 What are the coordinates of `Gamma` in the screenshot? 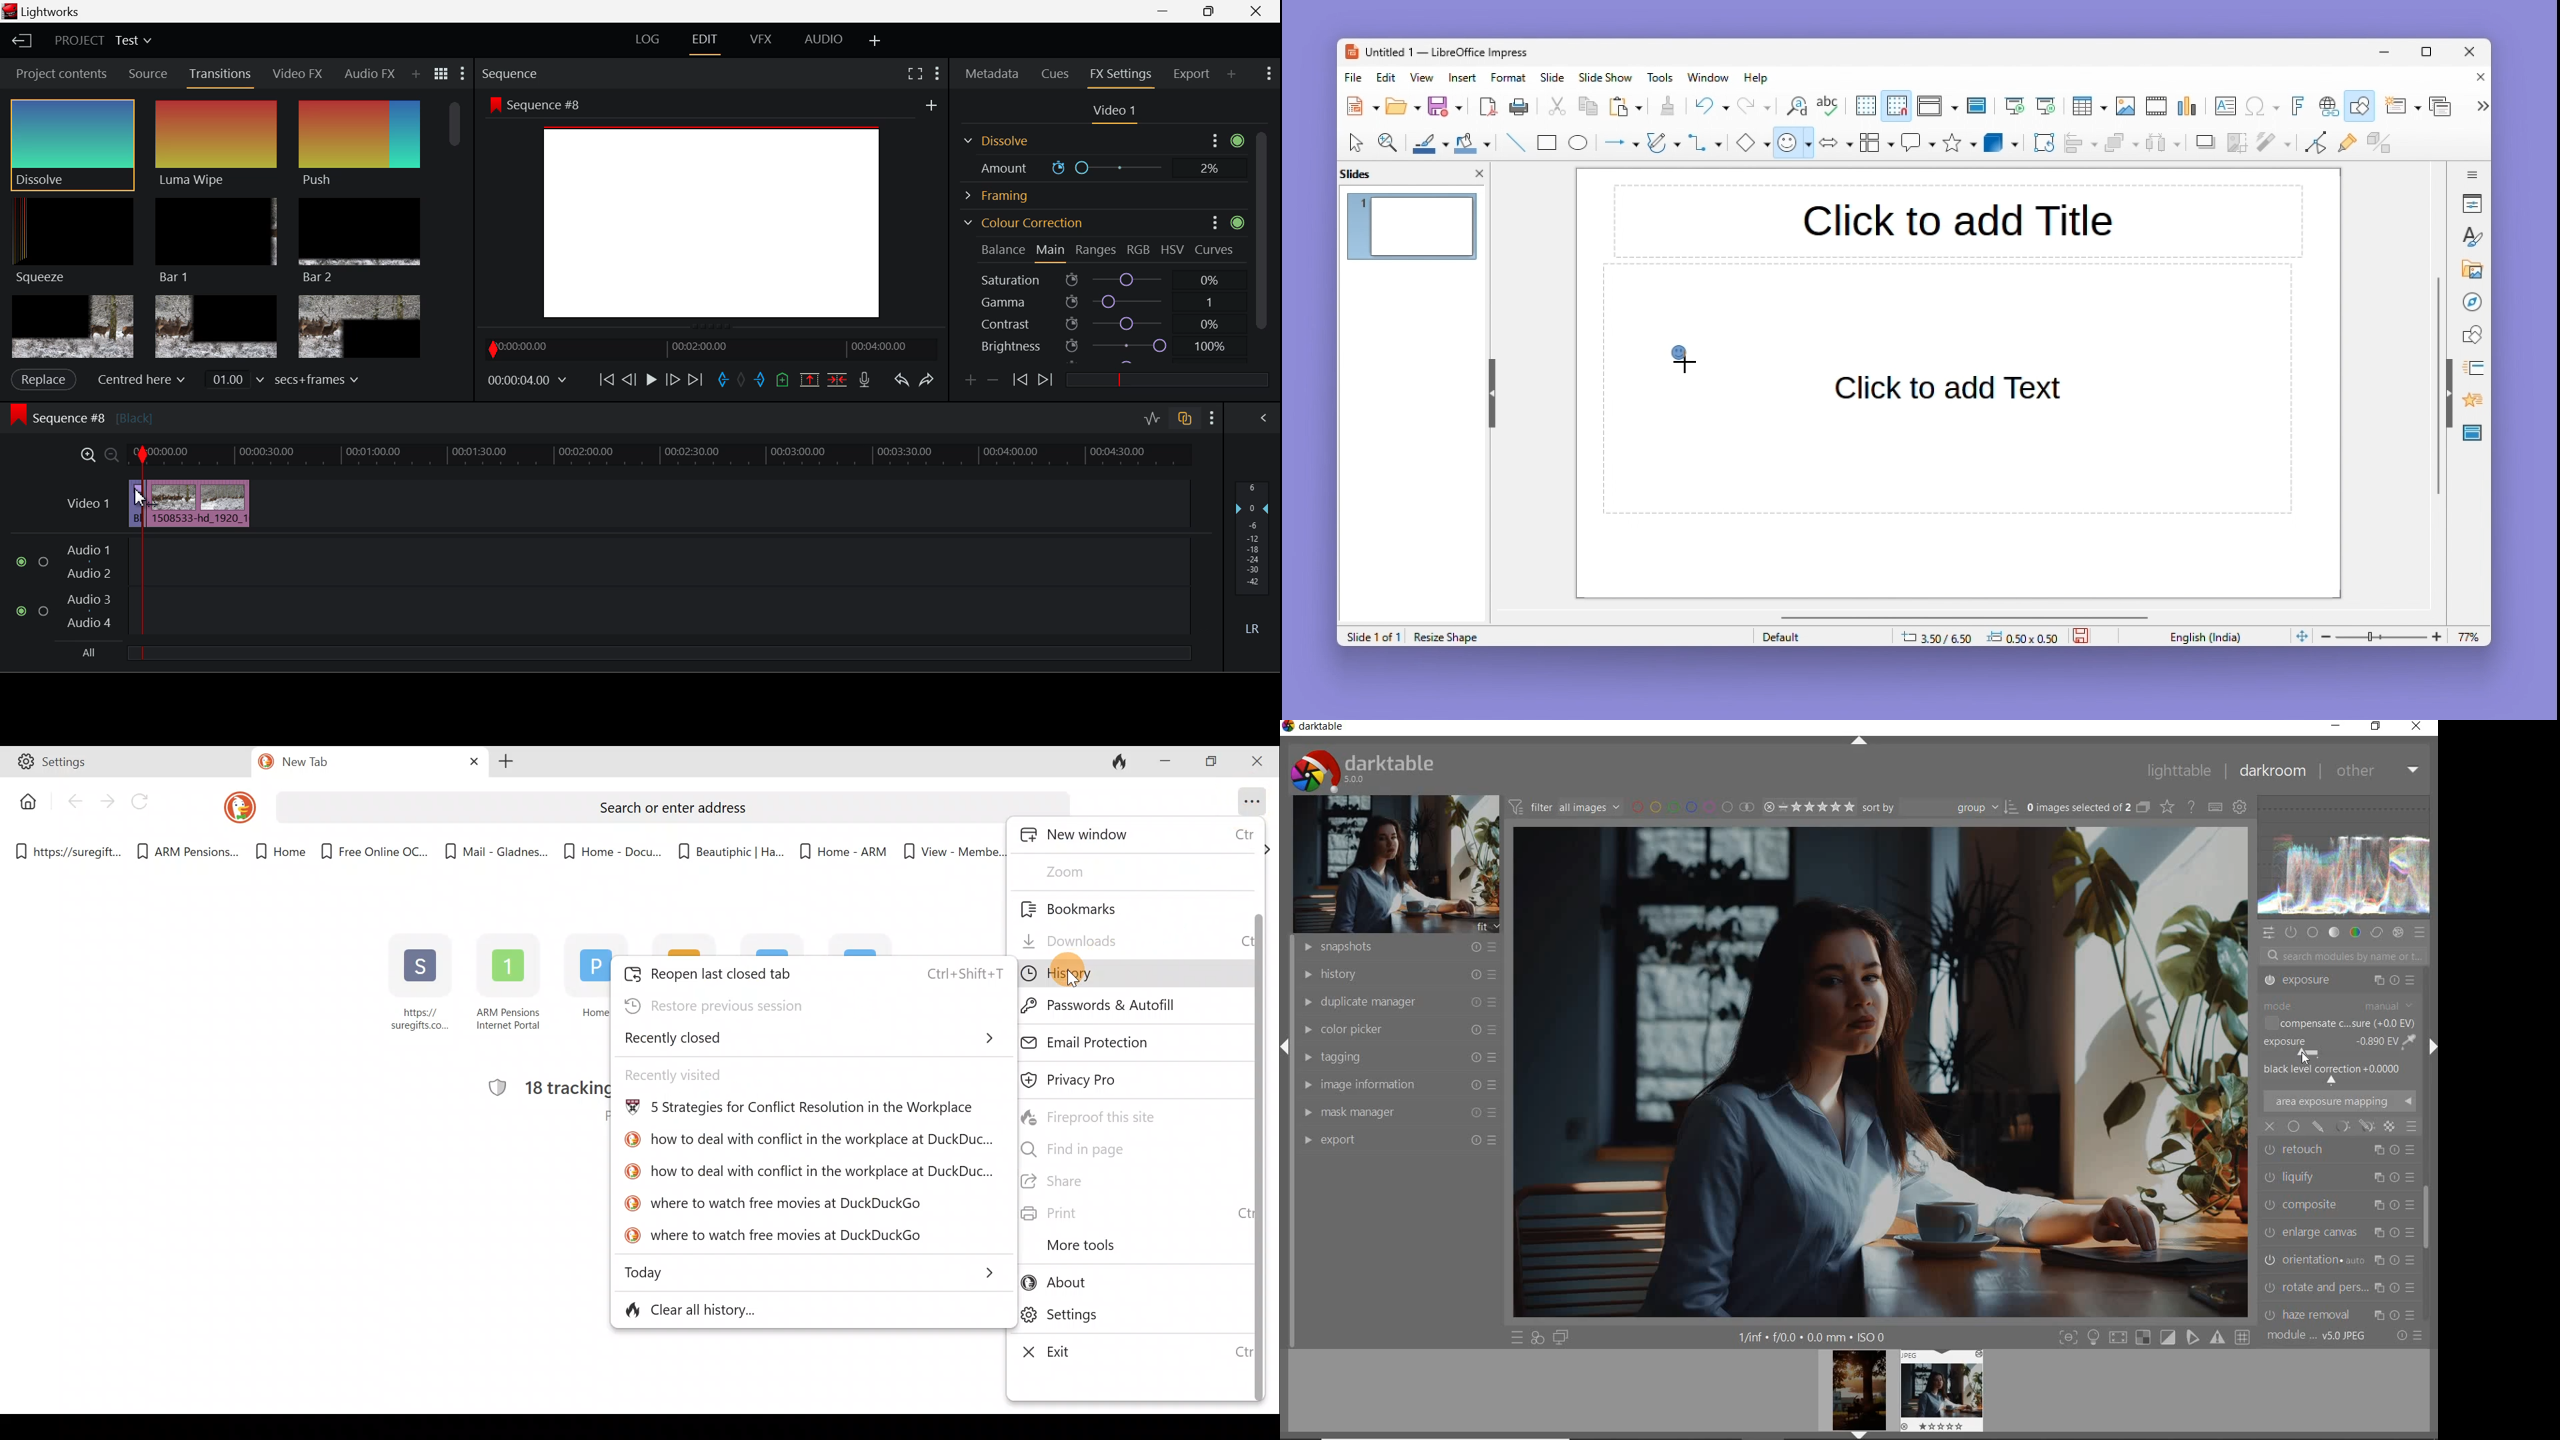 It's located at (1103, 303).